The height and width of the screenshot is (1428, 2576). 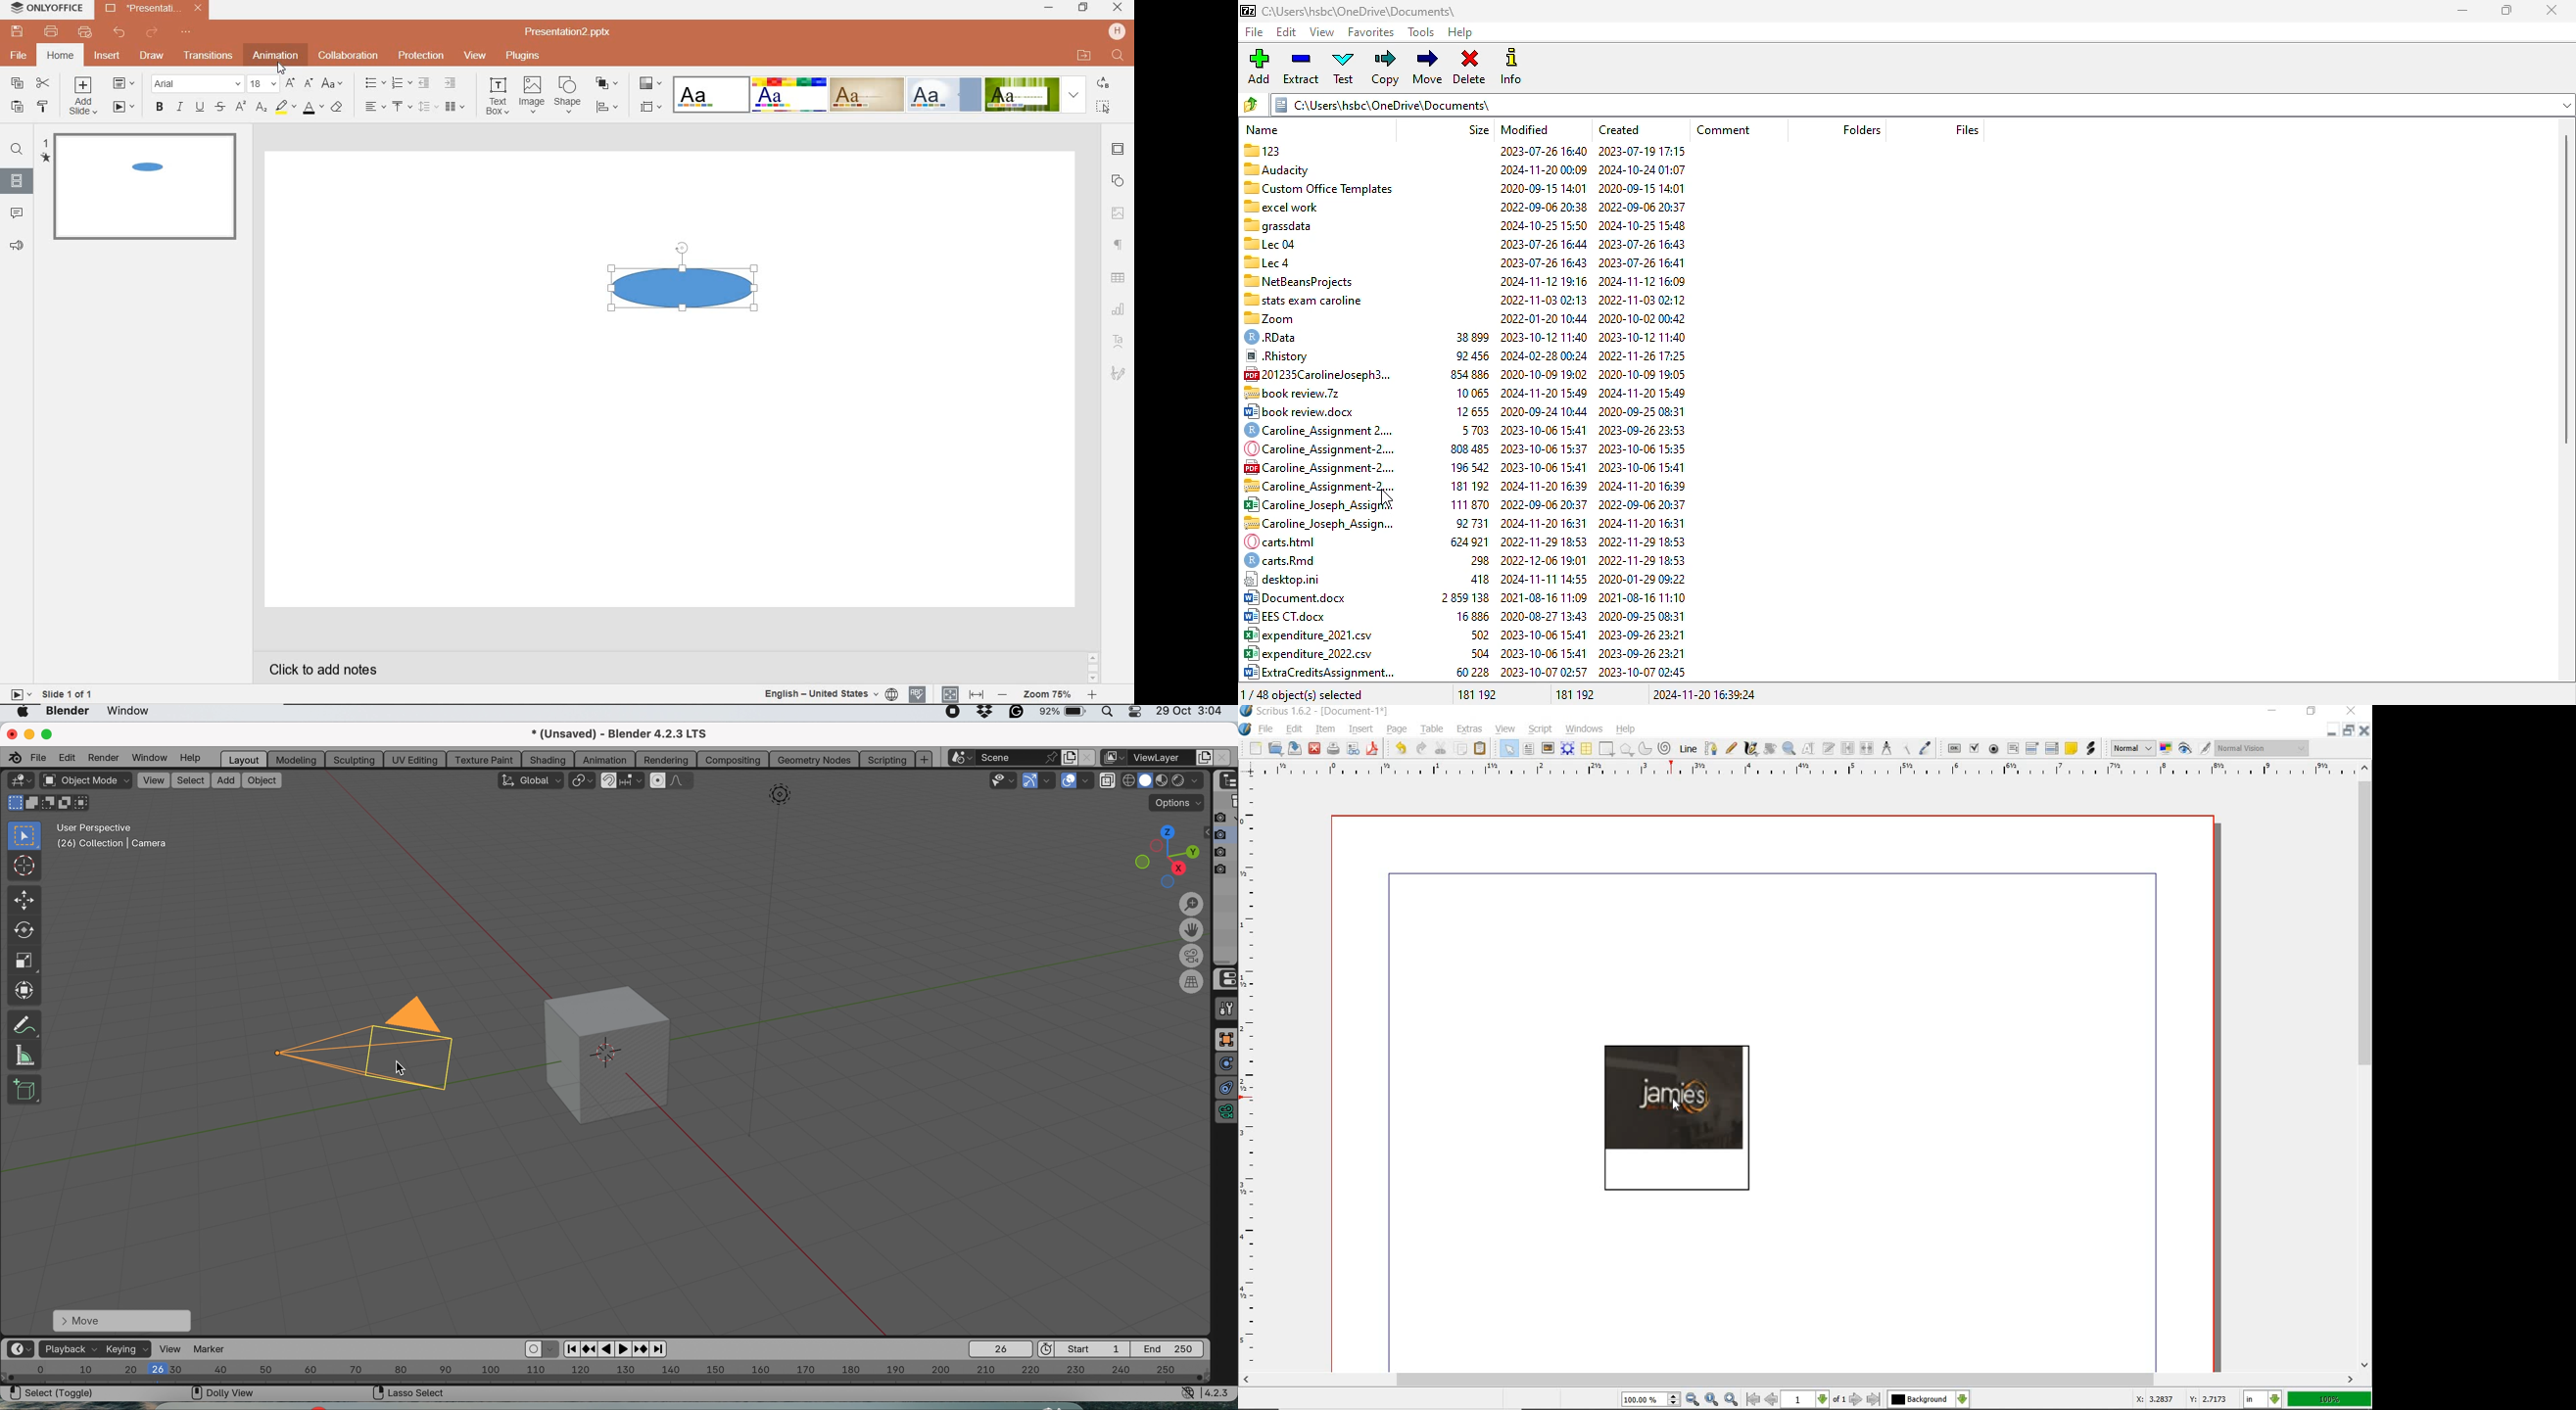 I want to click on redo, so click(x=153, y=33).